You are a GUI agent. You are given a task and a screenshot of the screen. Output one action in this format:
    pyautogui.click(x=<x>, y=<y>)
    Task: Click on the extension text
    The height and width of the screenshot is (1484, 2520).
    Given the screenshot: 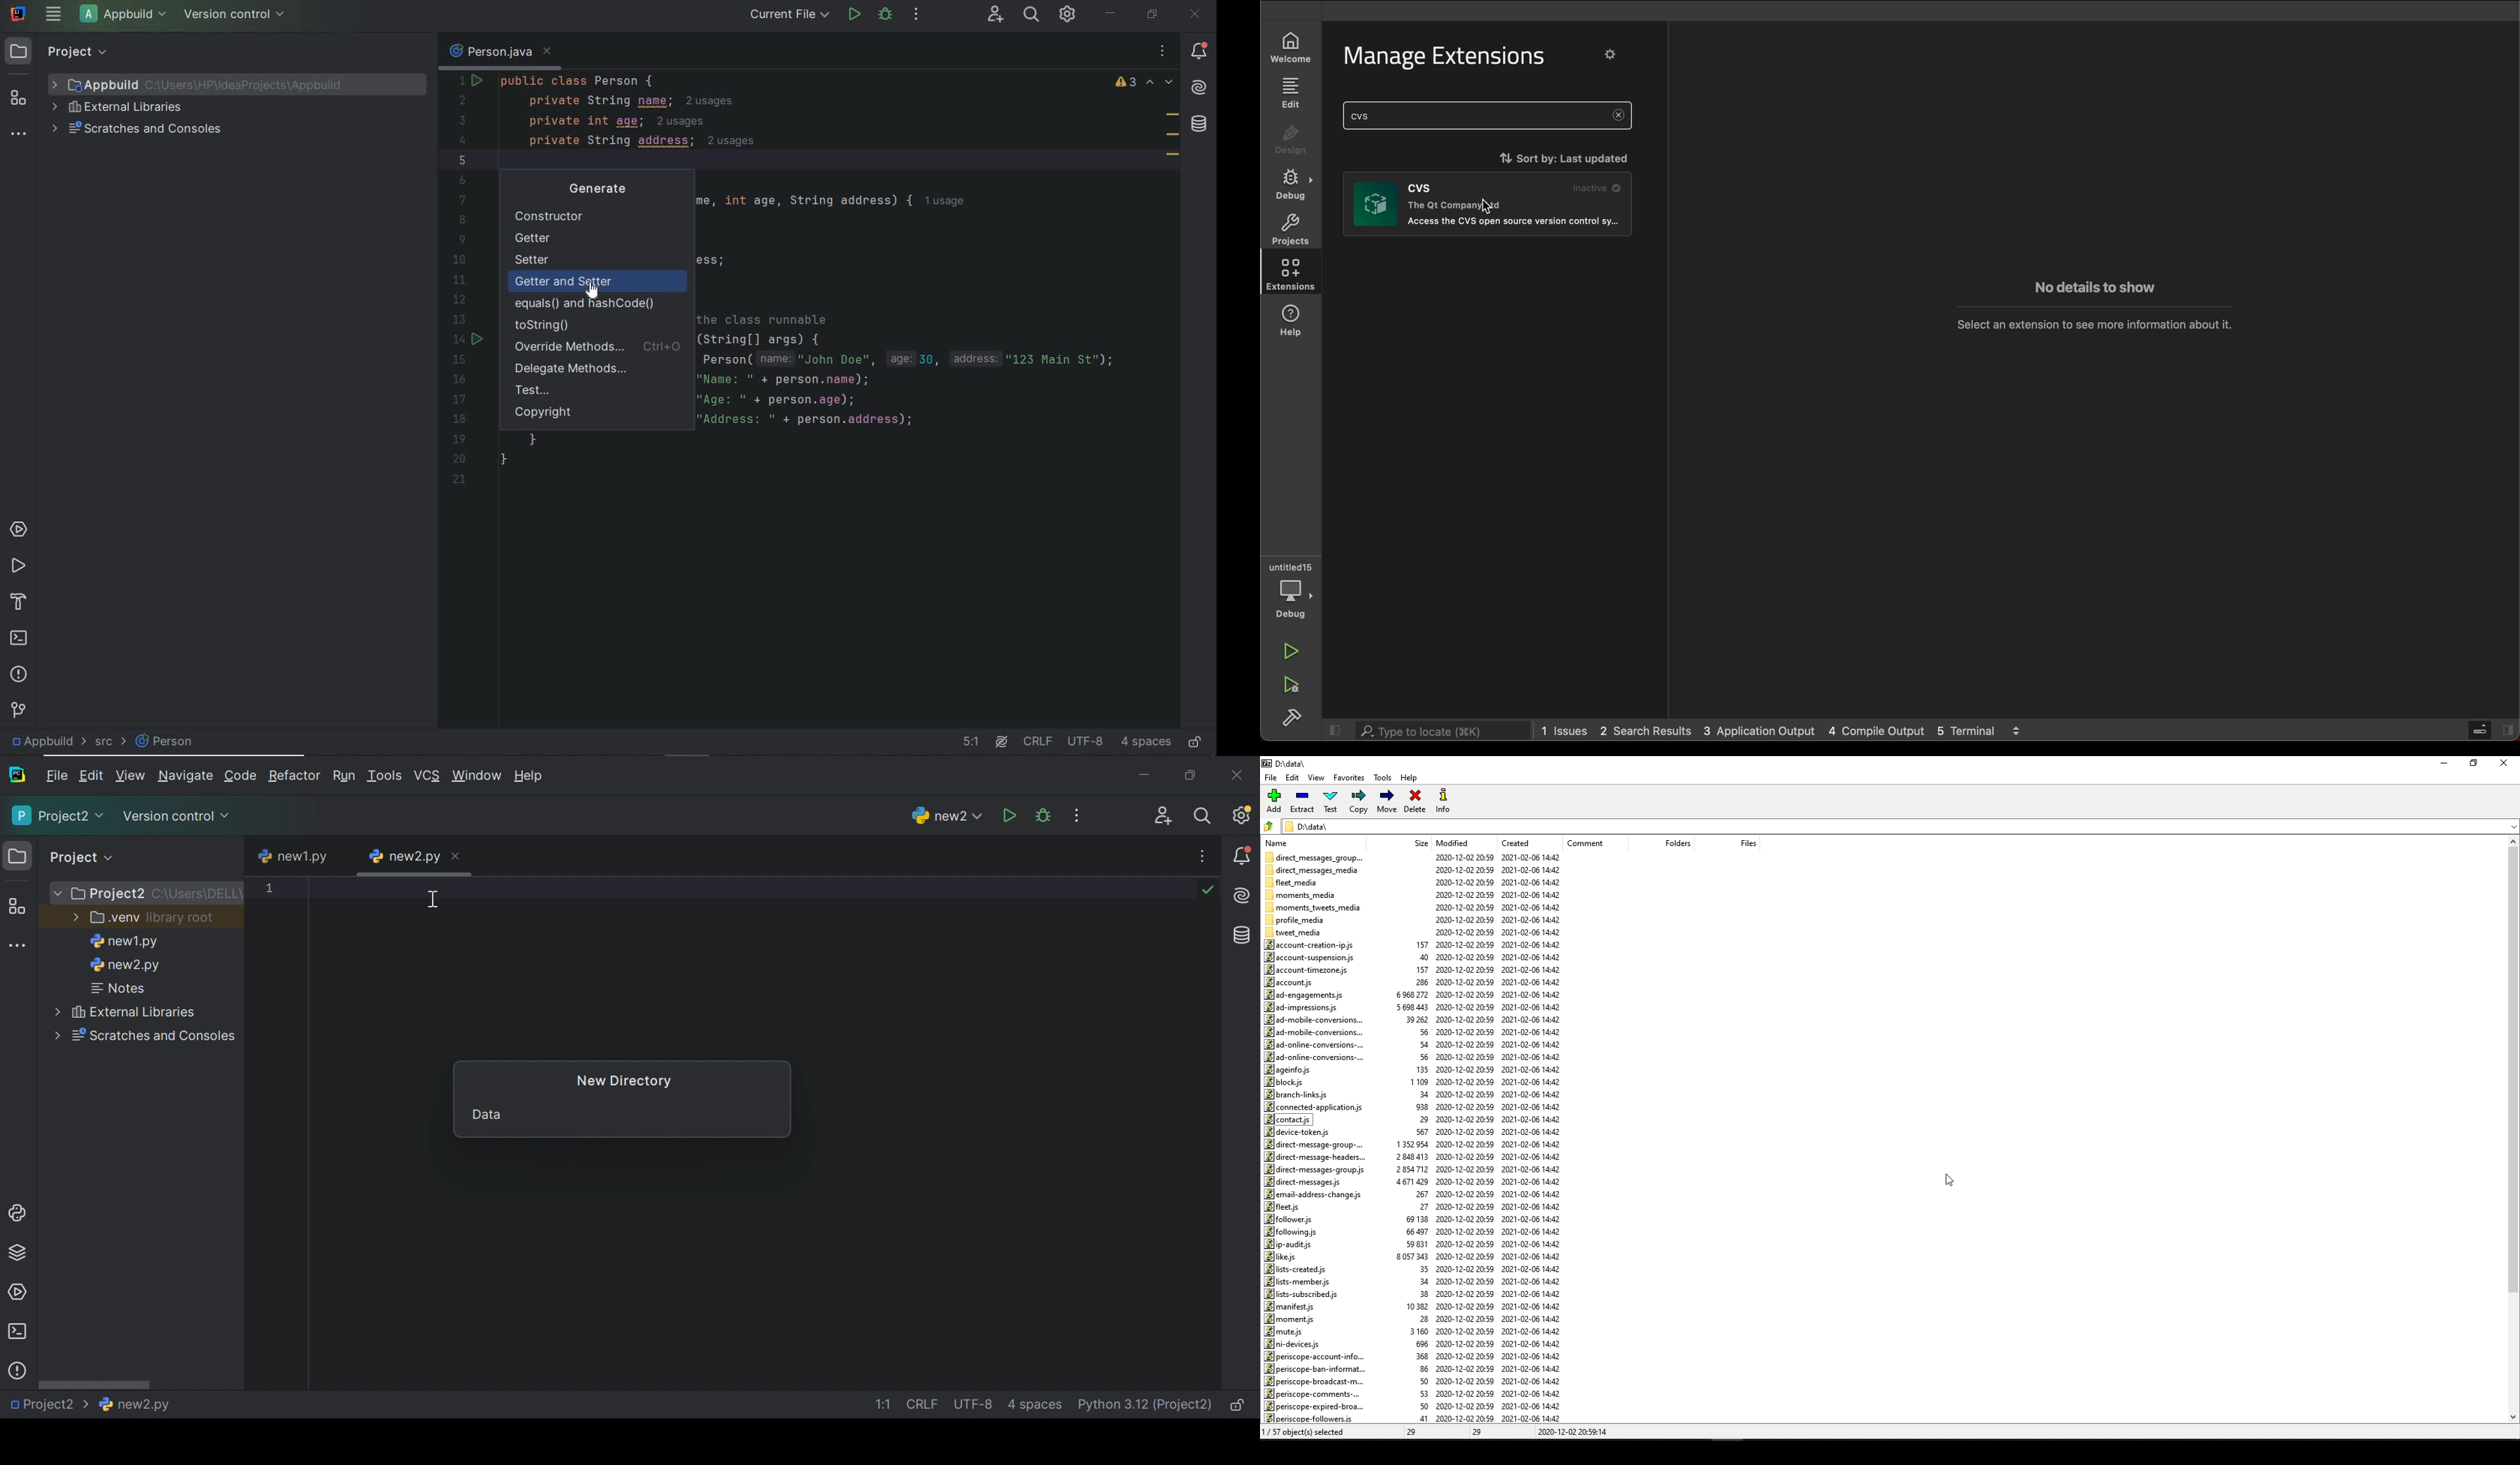 What is the action you would take?
    pyautogui.click(x=1454, y=195)
    